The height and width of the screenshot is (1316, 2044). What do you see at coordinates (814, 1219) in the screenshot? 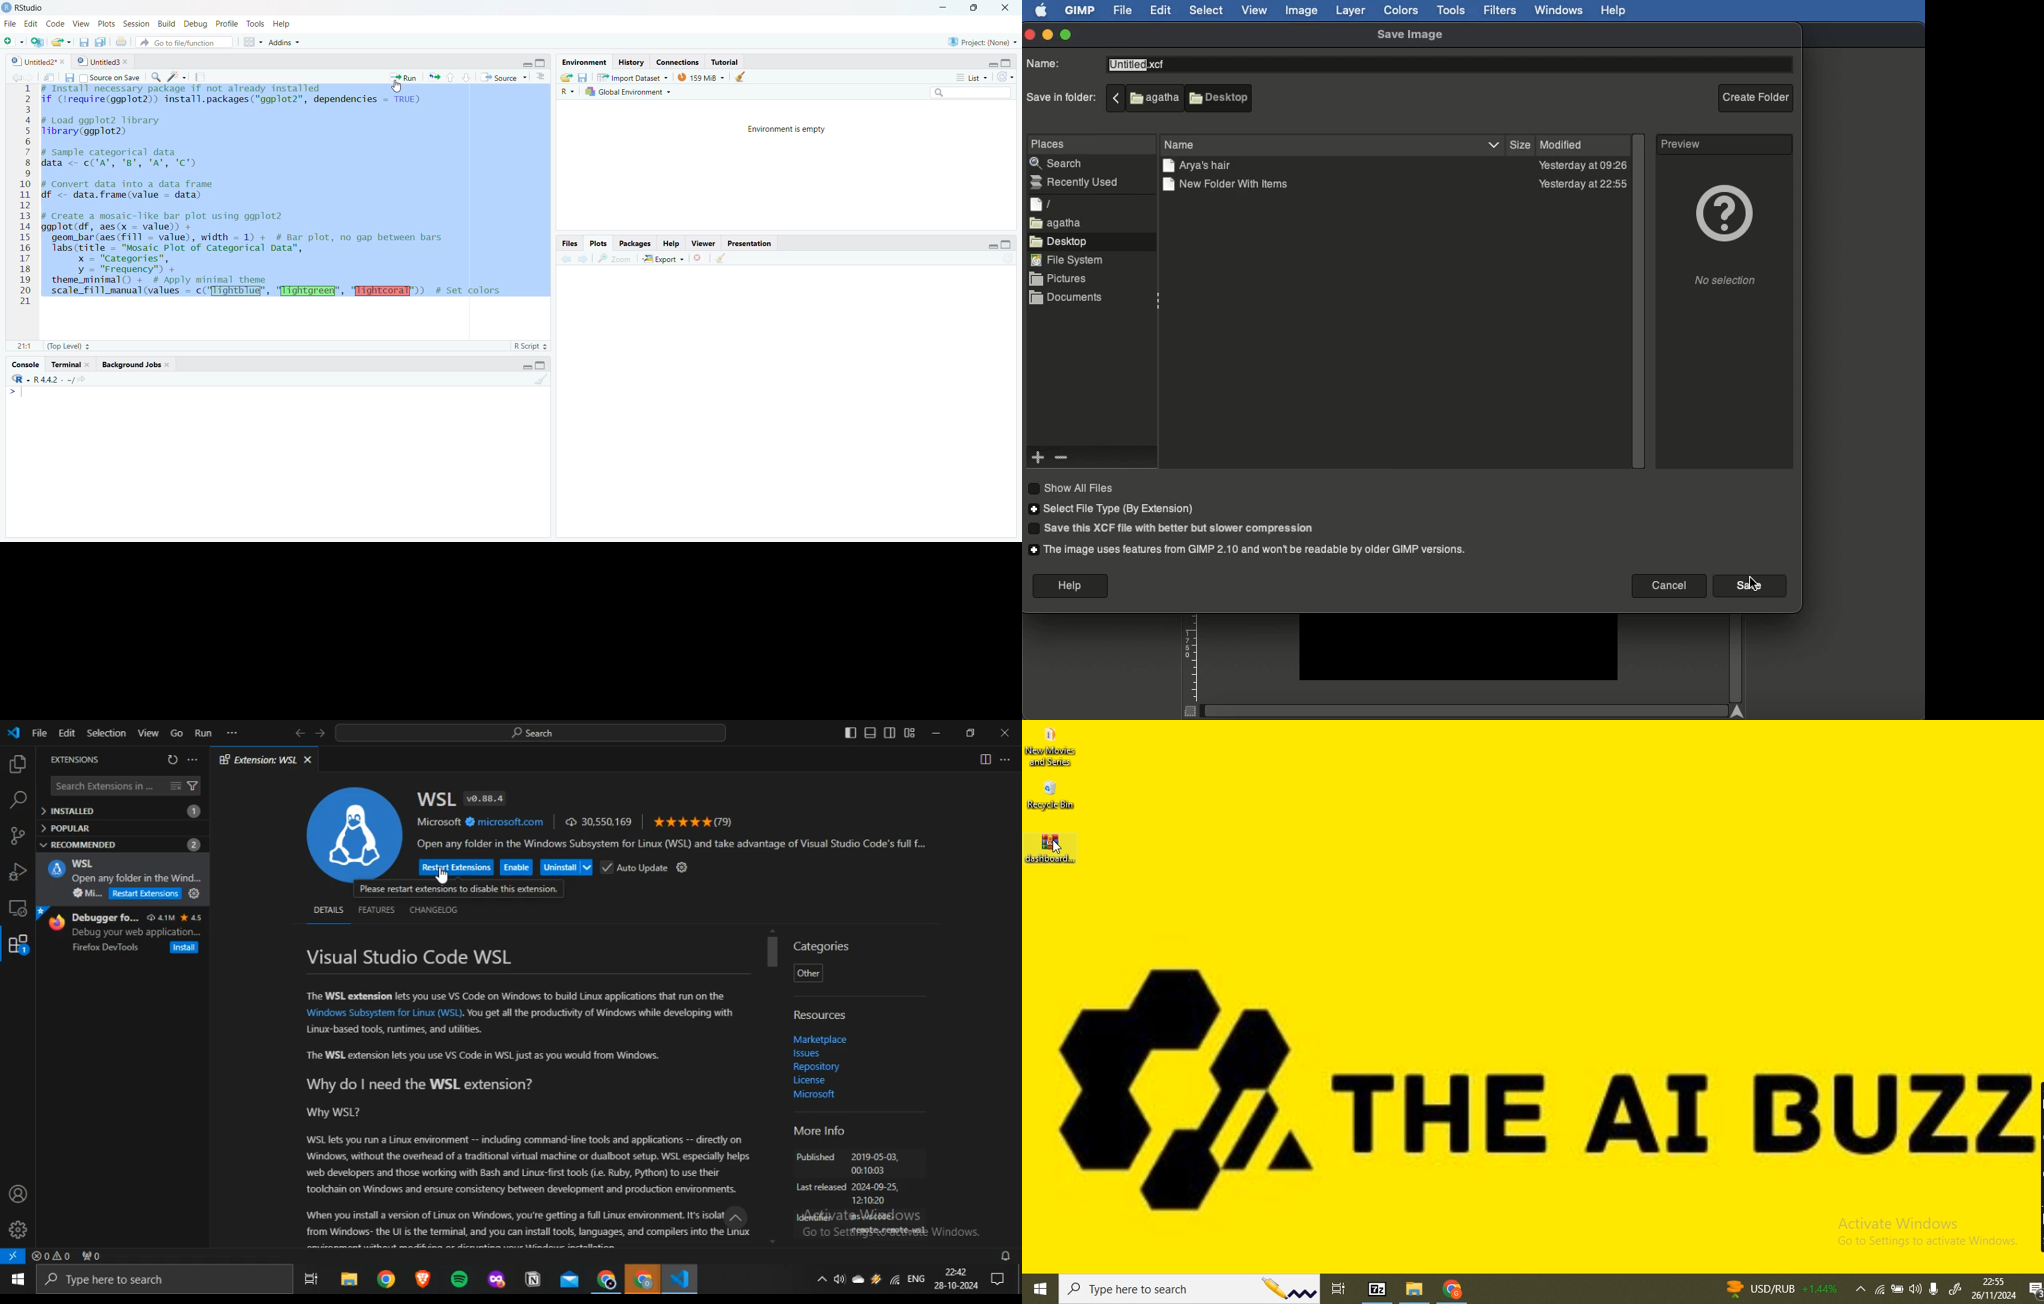
I see `Identifer` at bounding box center [814, 1219].